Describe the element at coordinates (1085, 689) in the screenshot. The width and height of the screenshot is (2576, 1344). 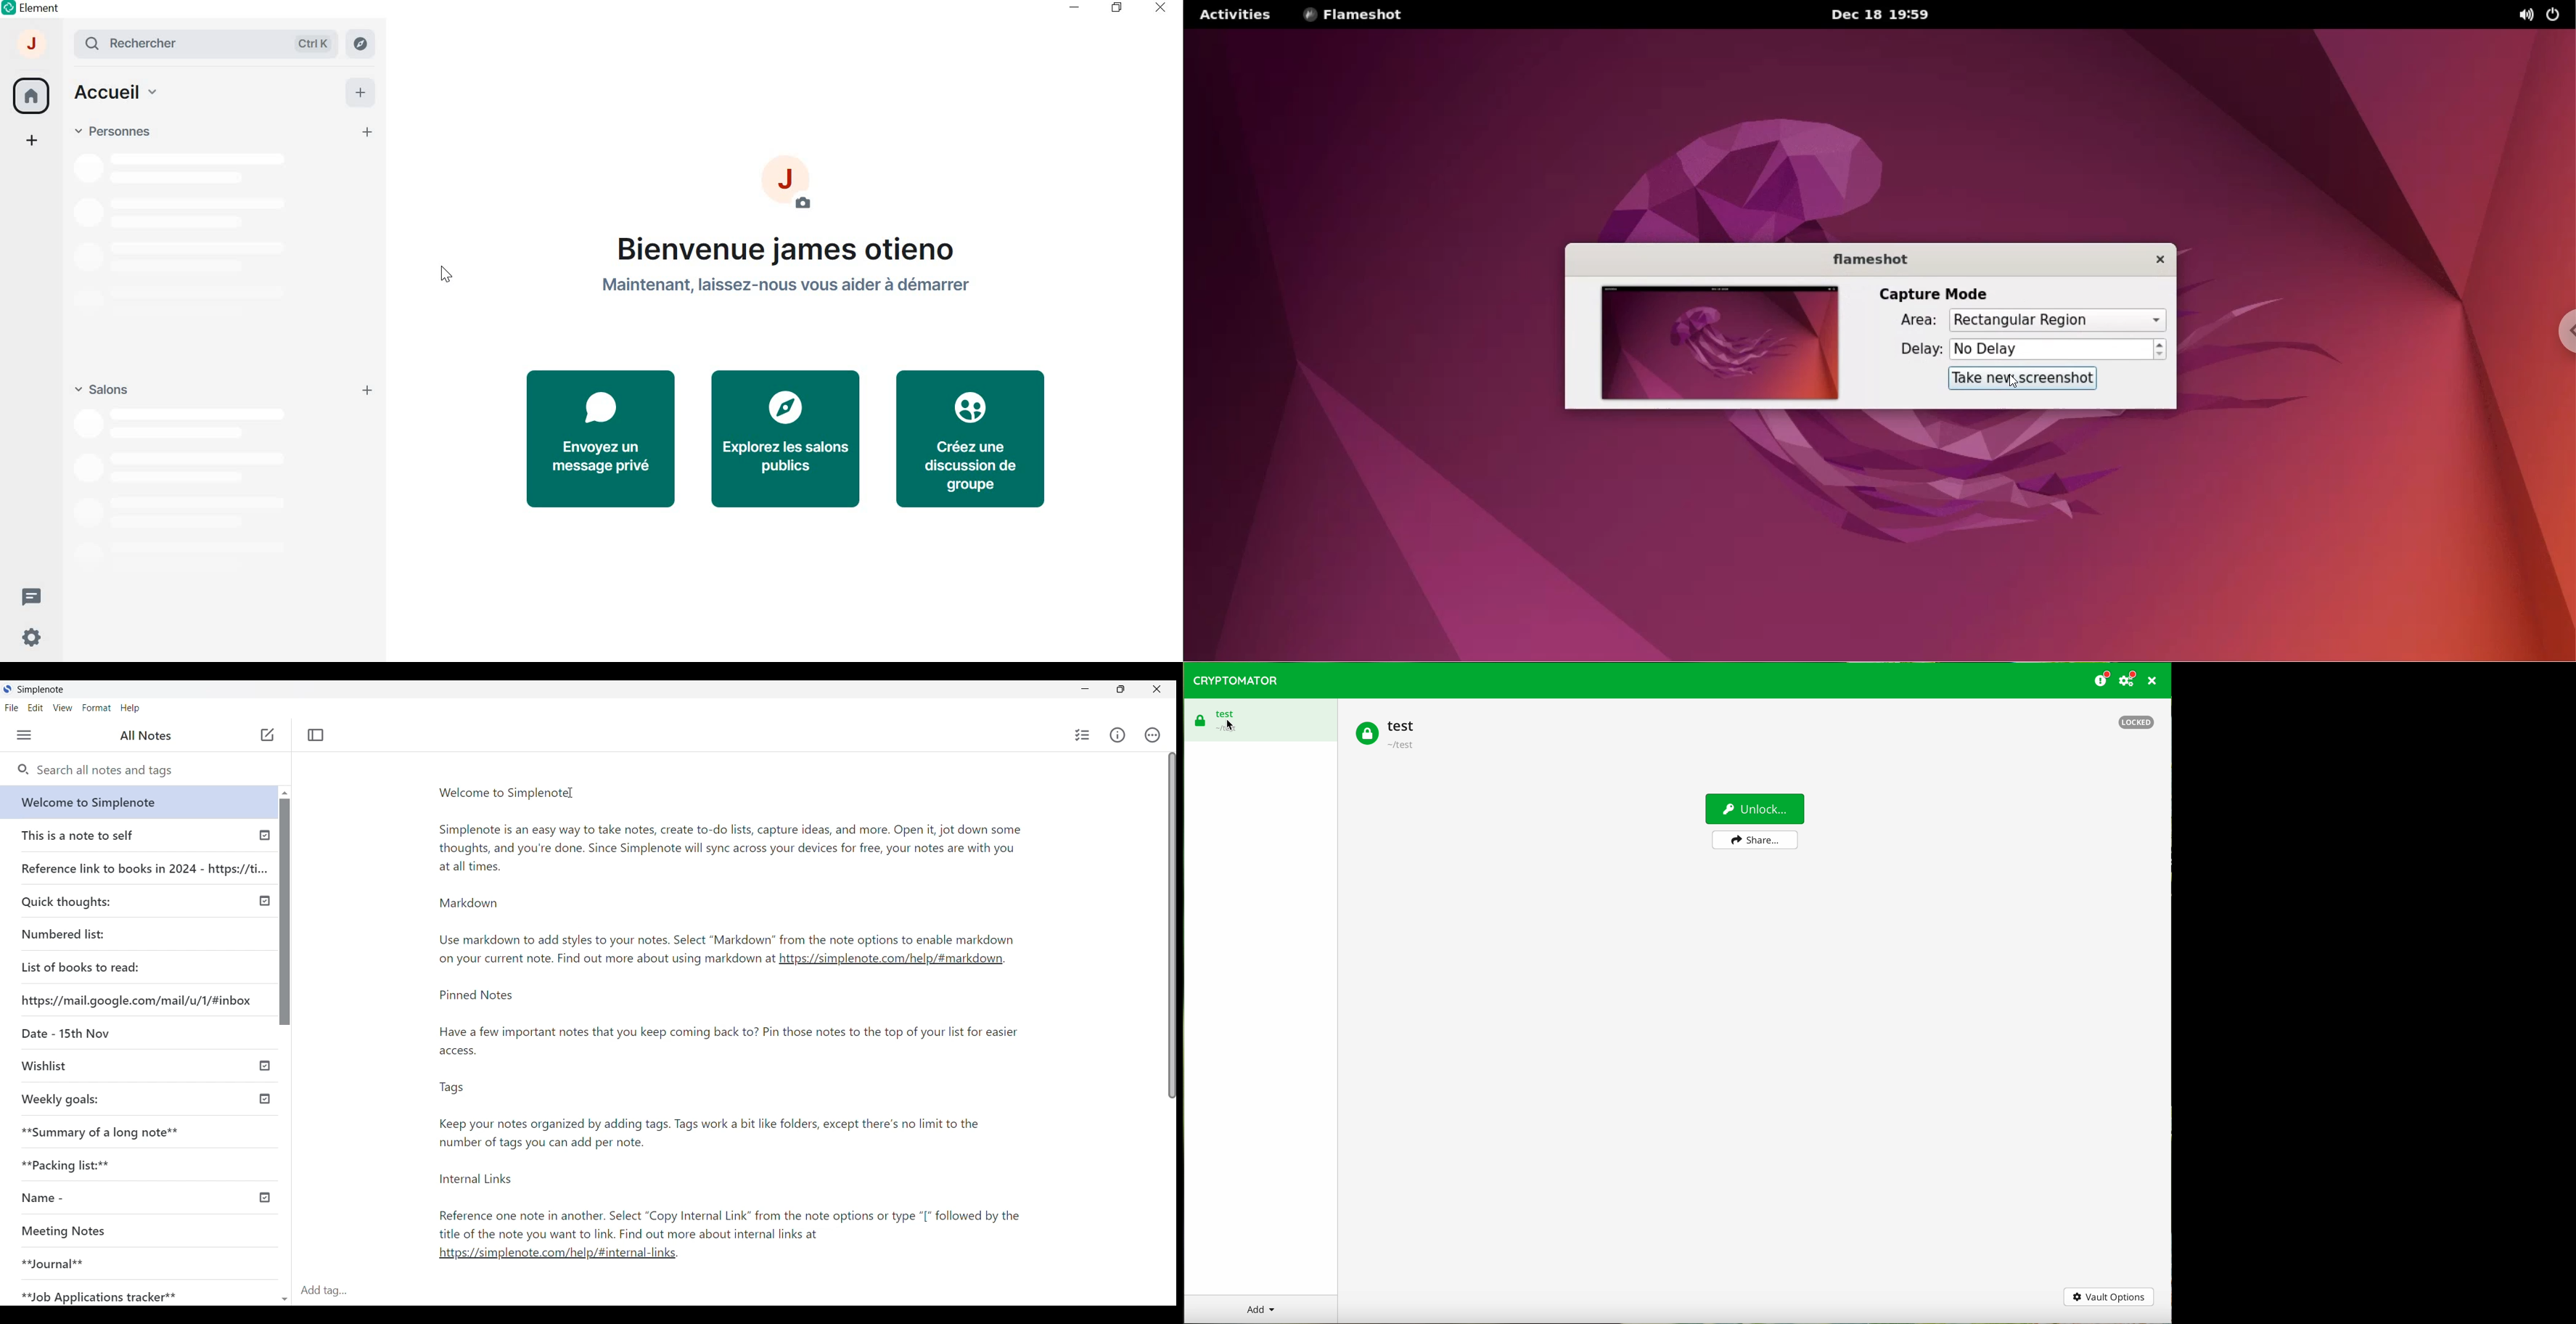
I see `Minimize` at that location.